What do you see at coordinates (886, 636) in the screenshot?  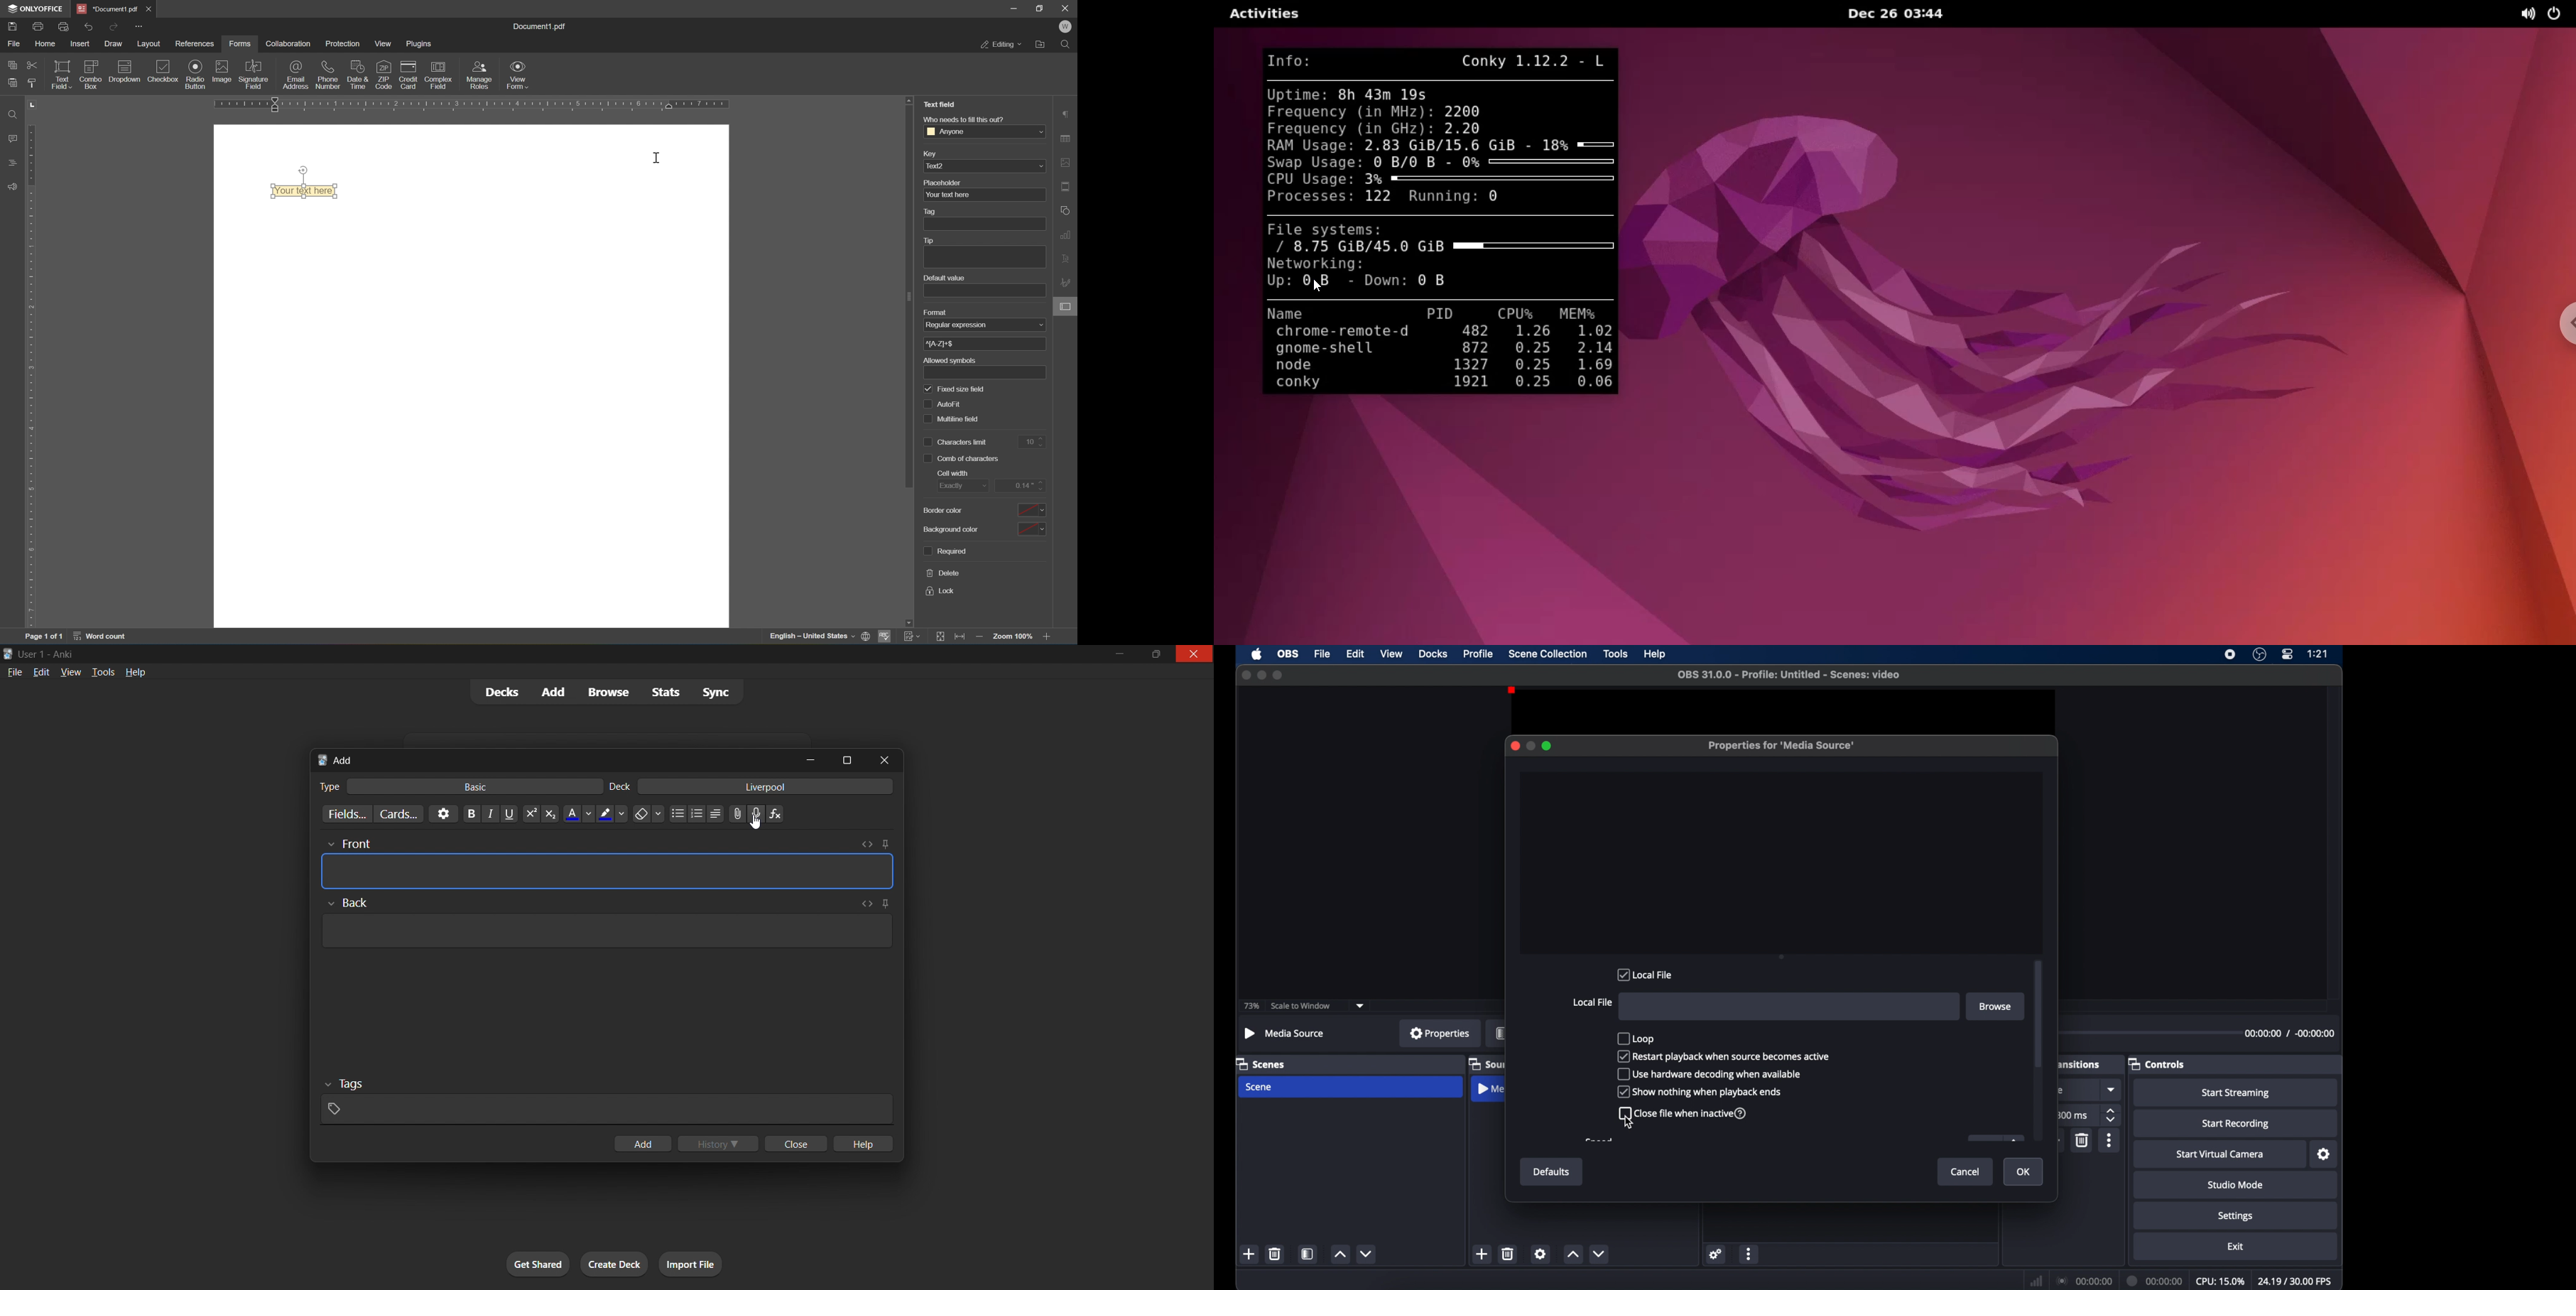 I see `spell checking` at bounding box center [886, 636].